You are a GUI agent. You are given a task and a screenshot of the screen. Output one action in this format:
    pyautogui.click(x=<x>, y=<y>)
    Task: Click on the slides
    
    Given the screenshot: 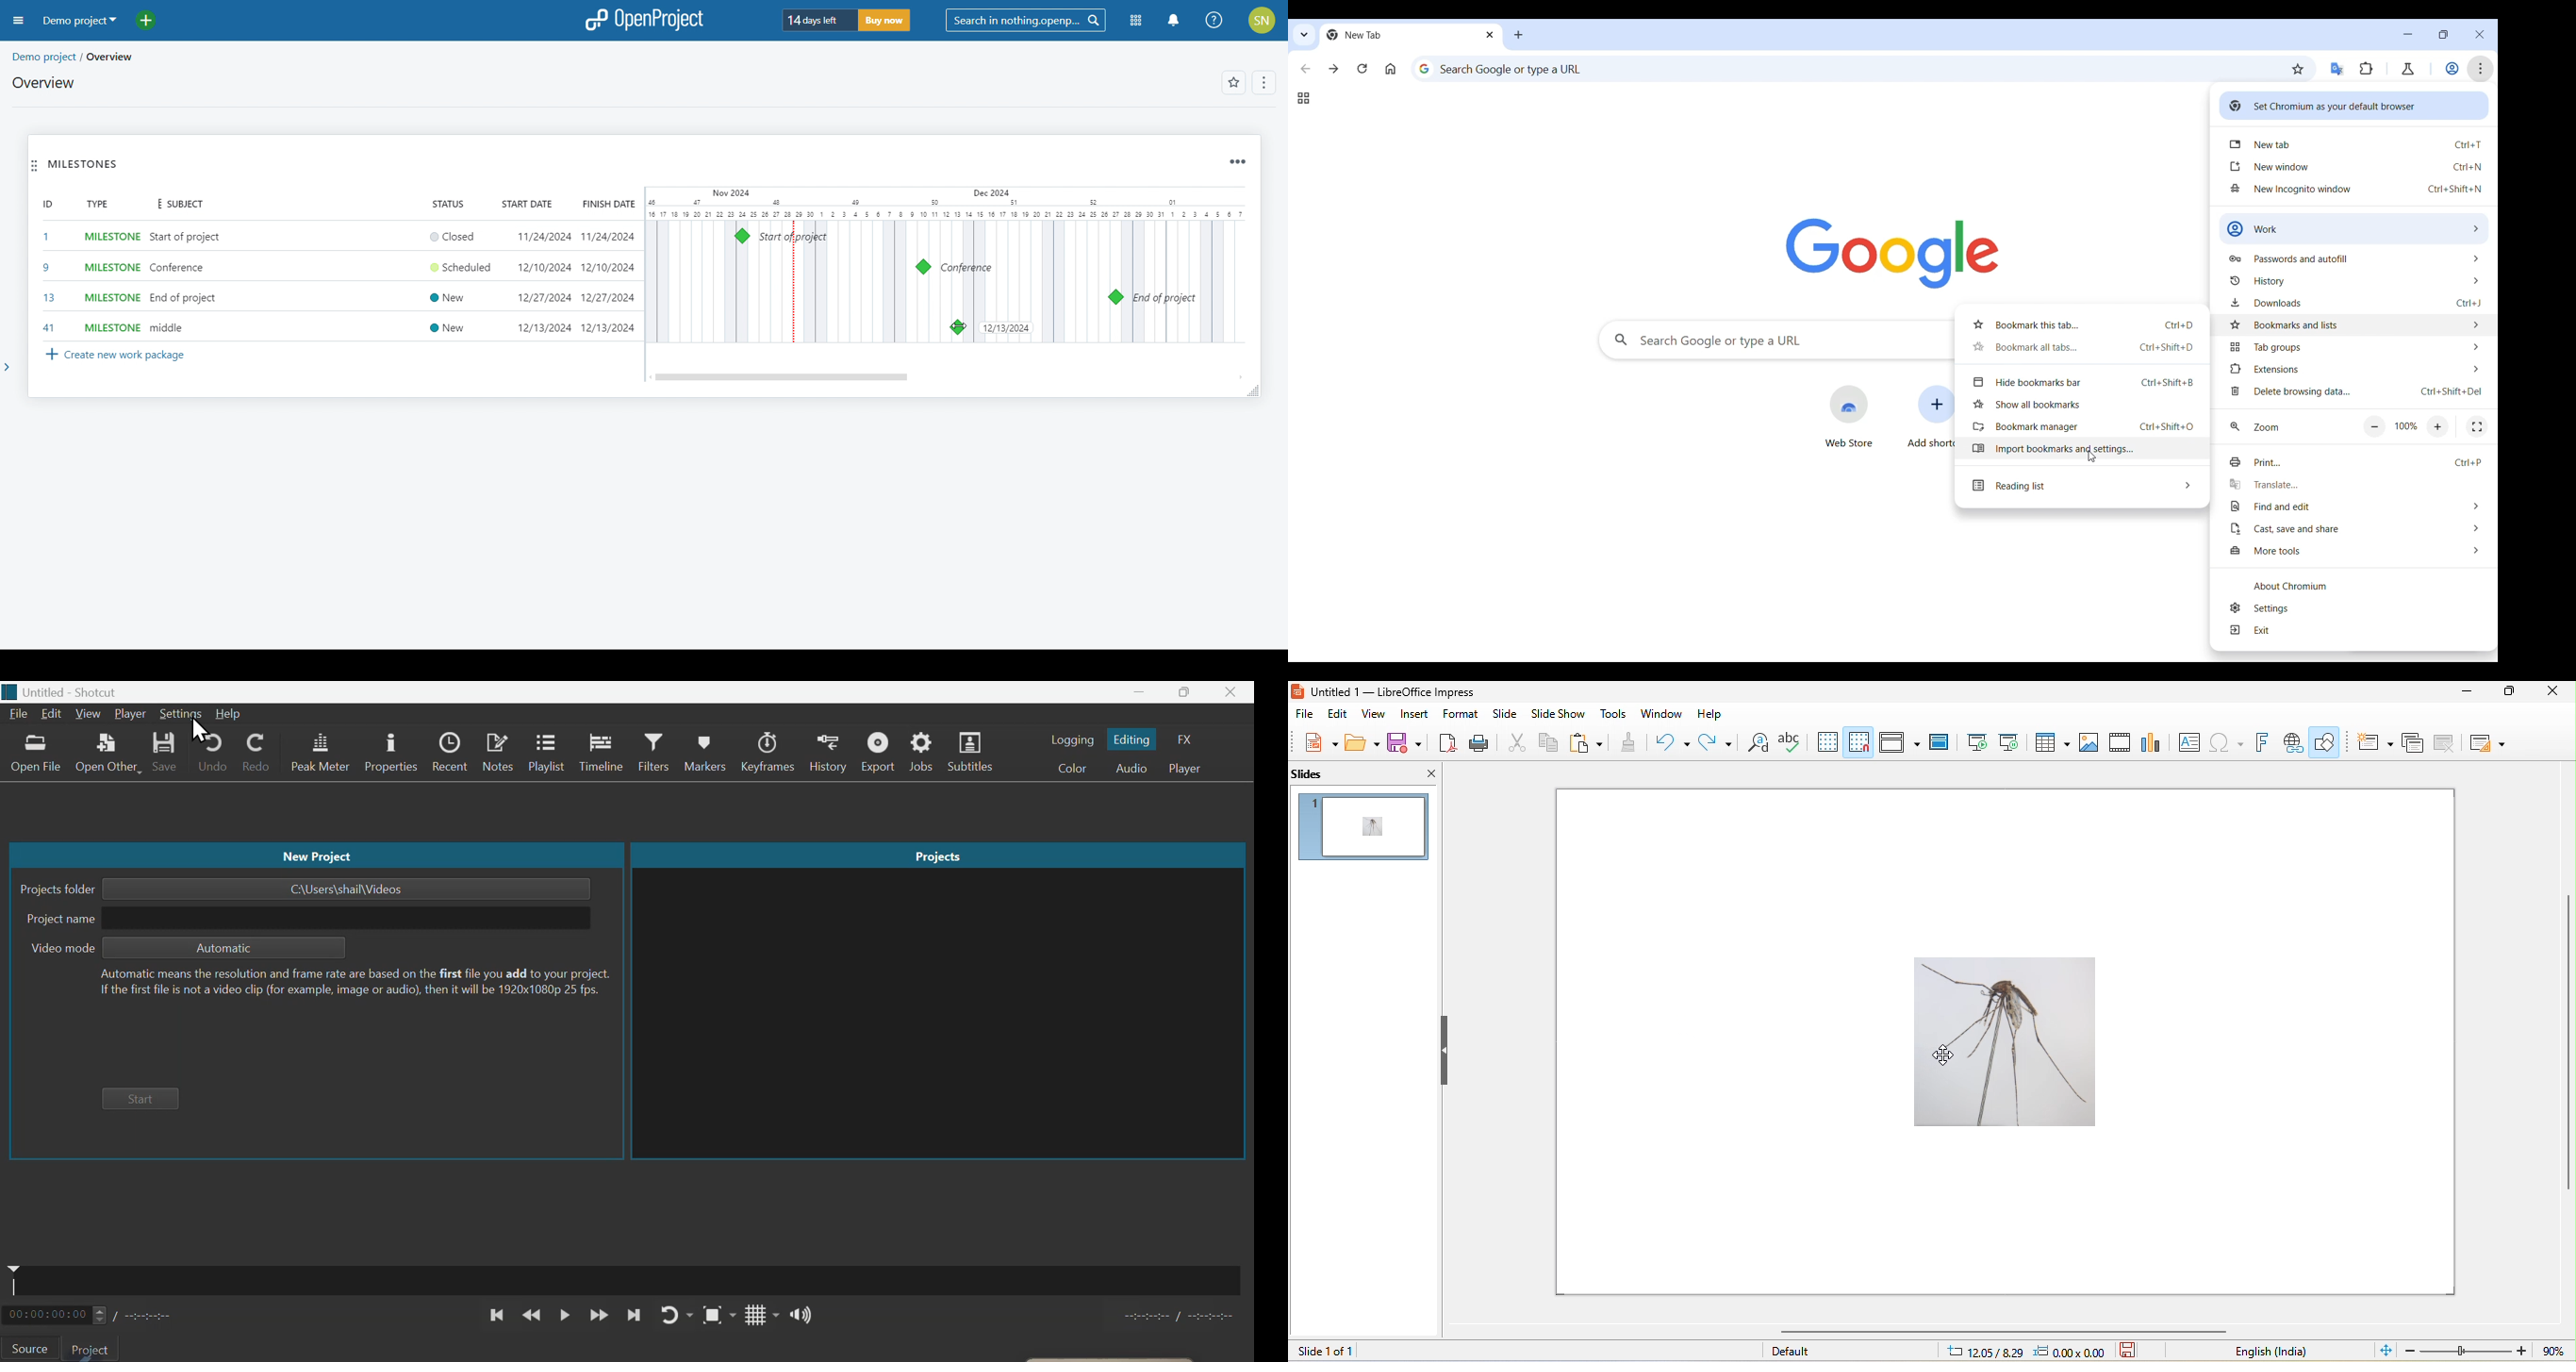 What is the action you would take?
    pyautogui.click(x=1346, y=774)
    